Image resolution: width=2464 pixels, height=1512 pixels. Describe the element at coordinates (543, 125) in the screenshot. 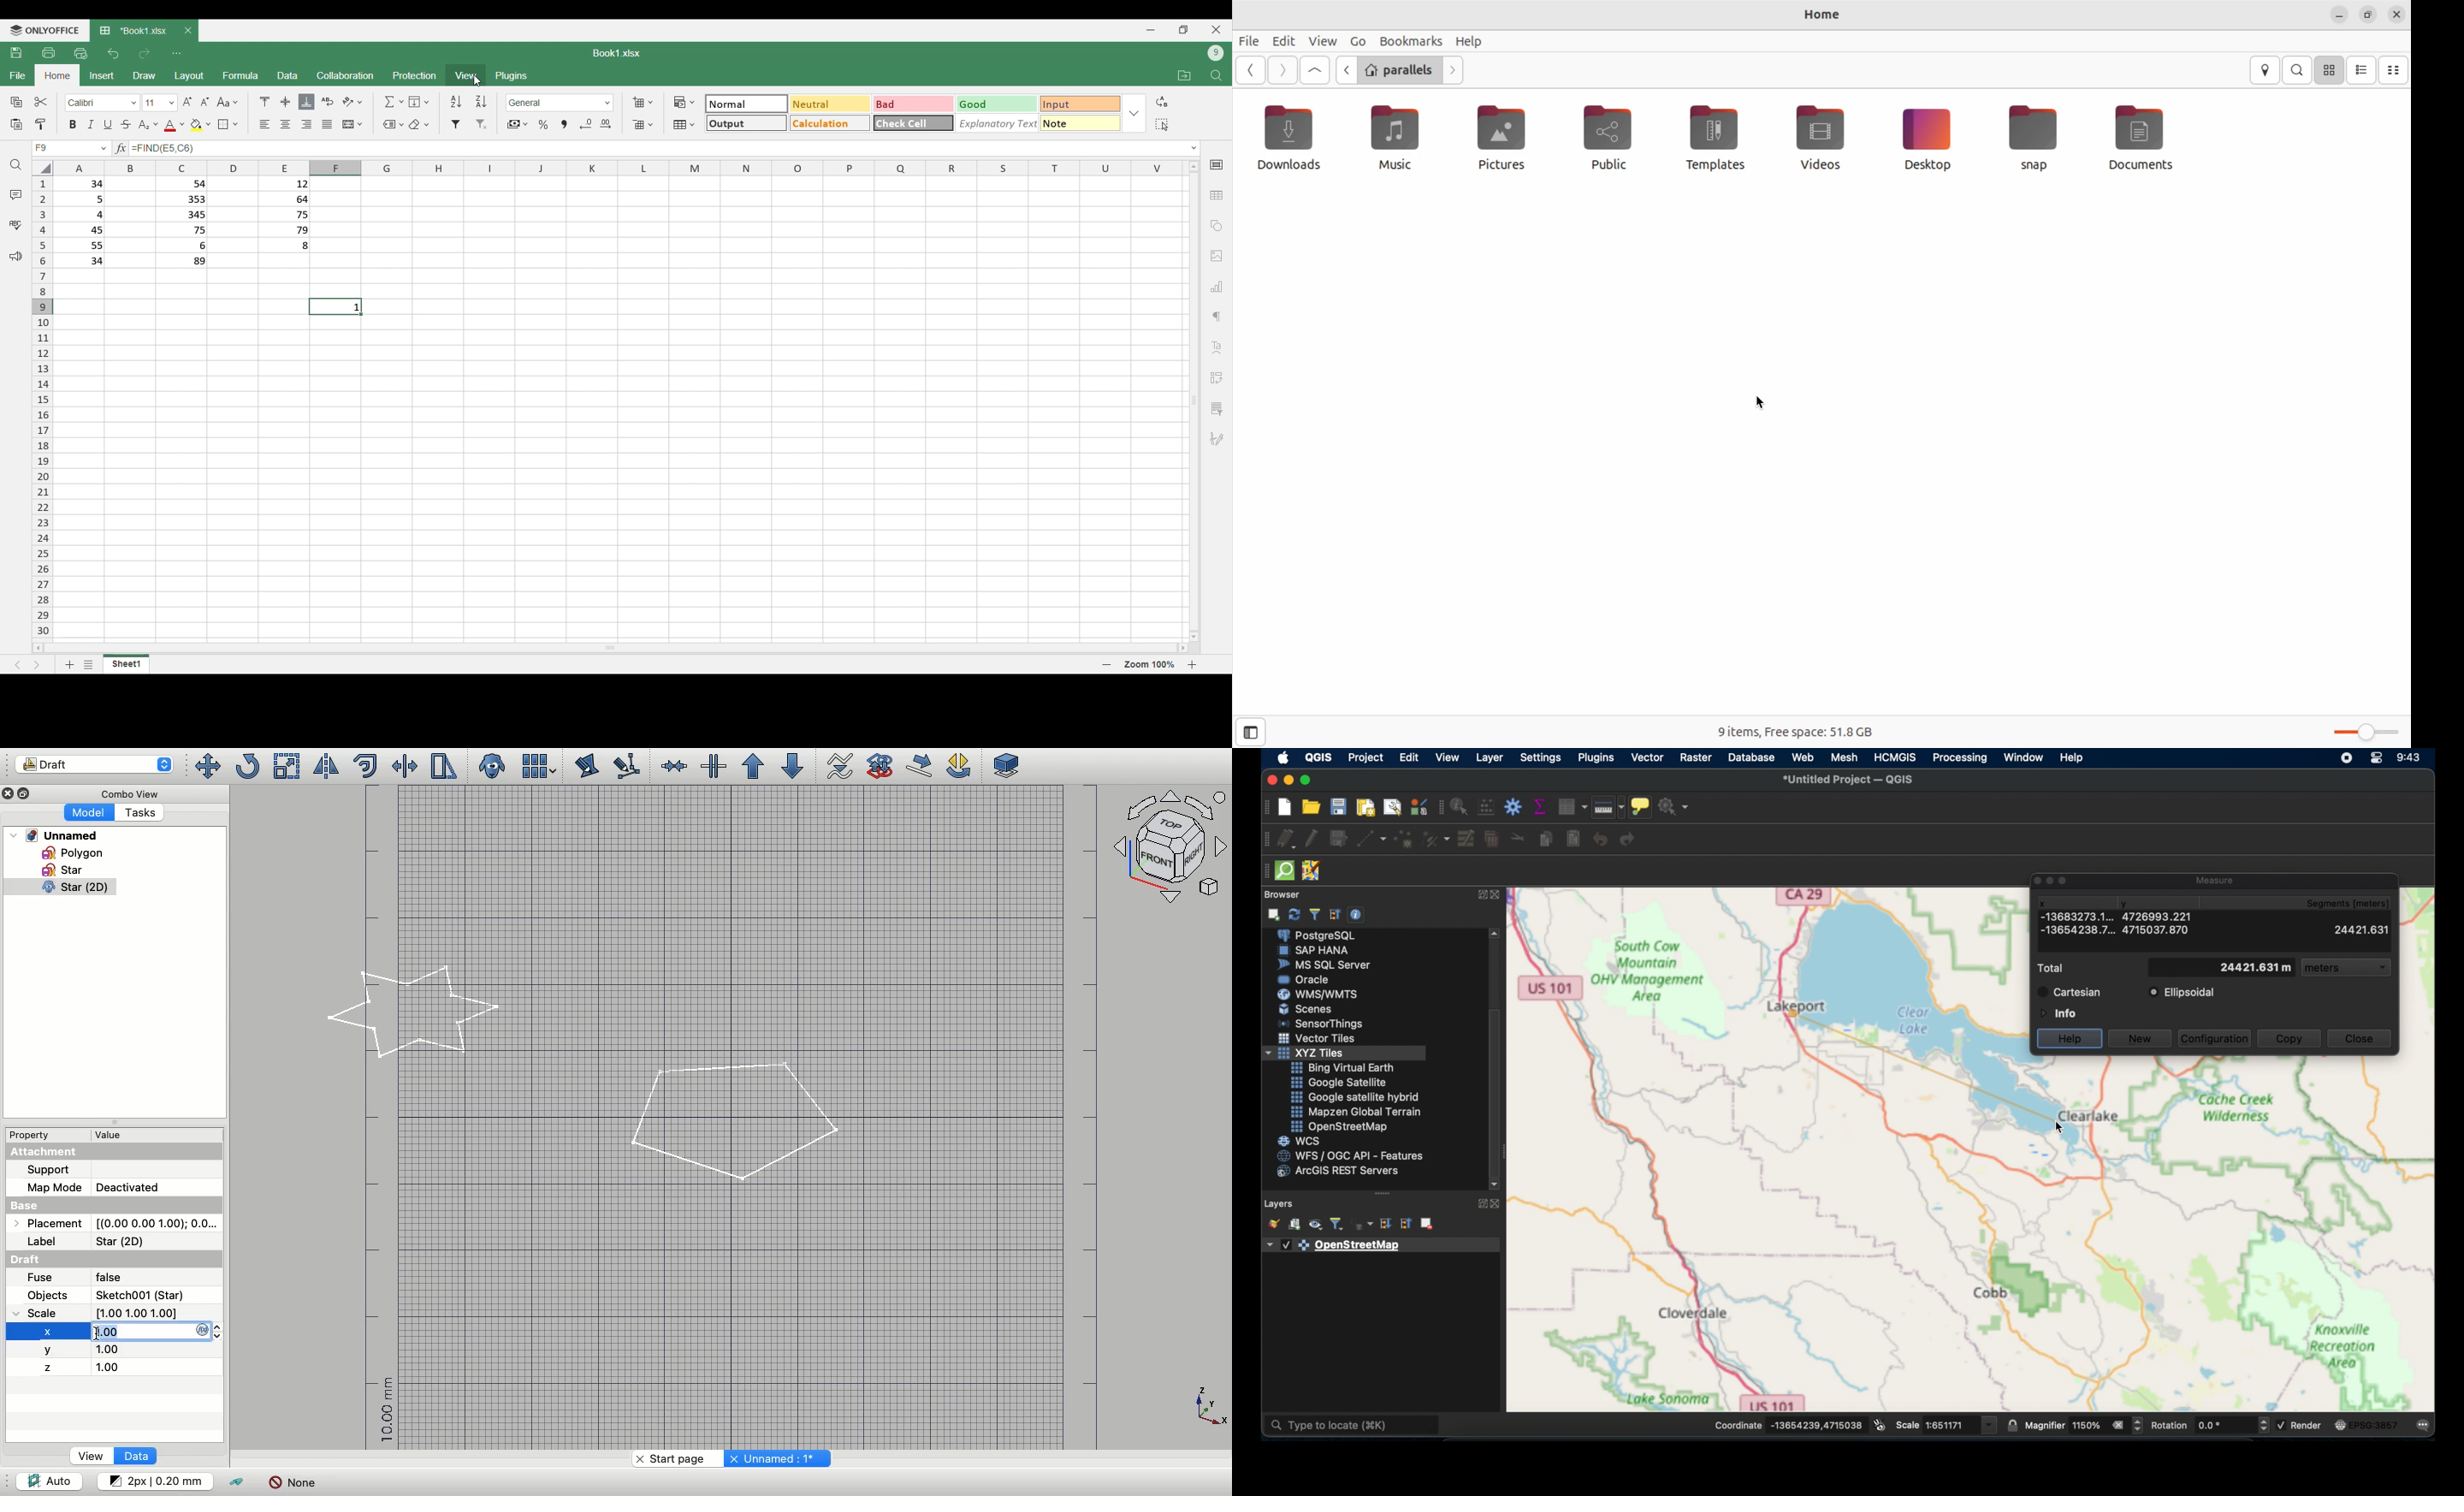

I see `Percent style` at that location.